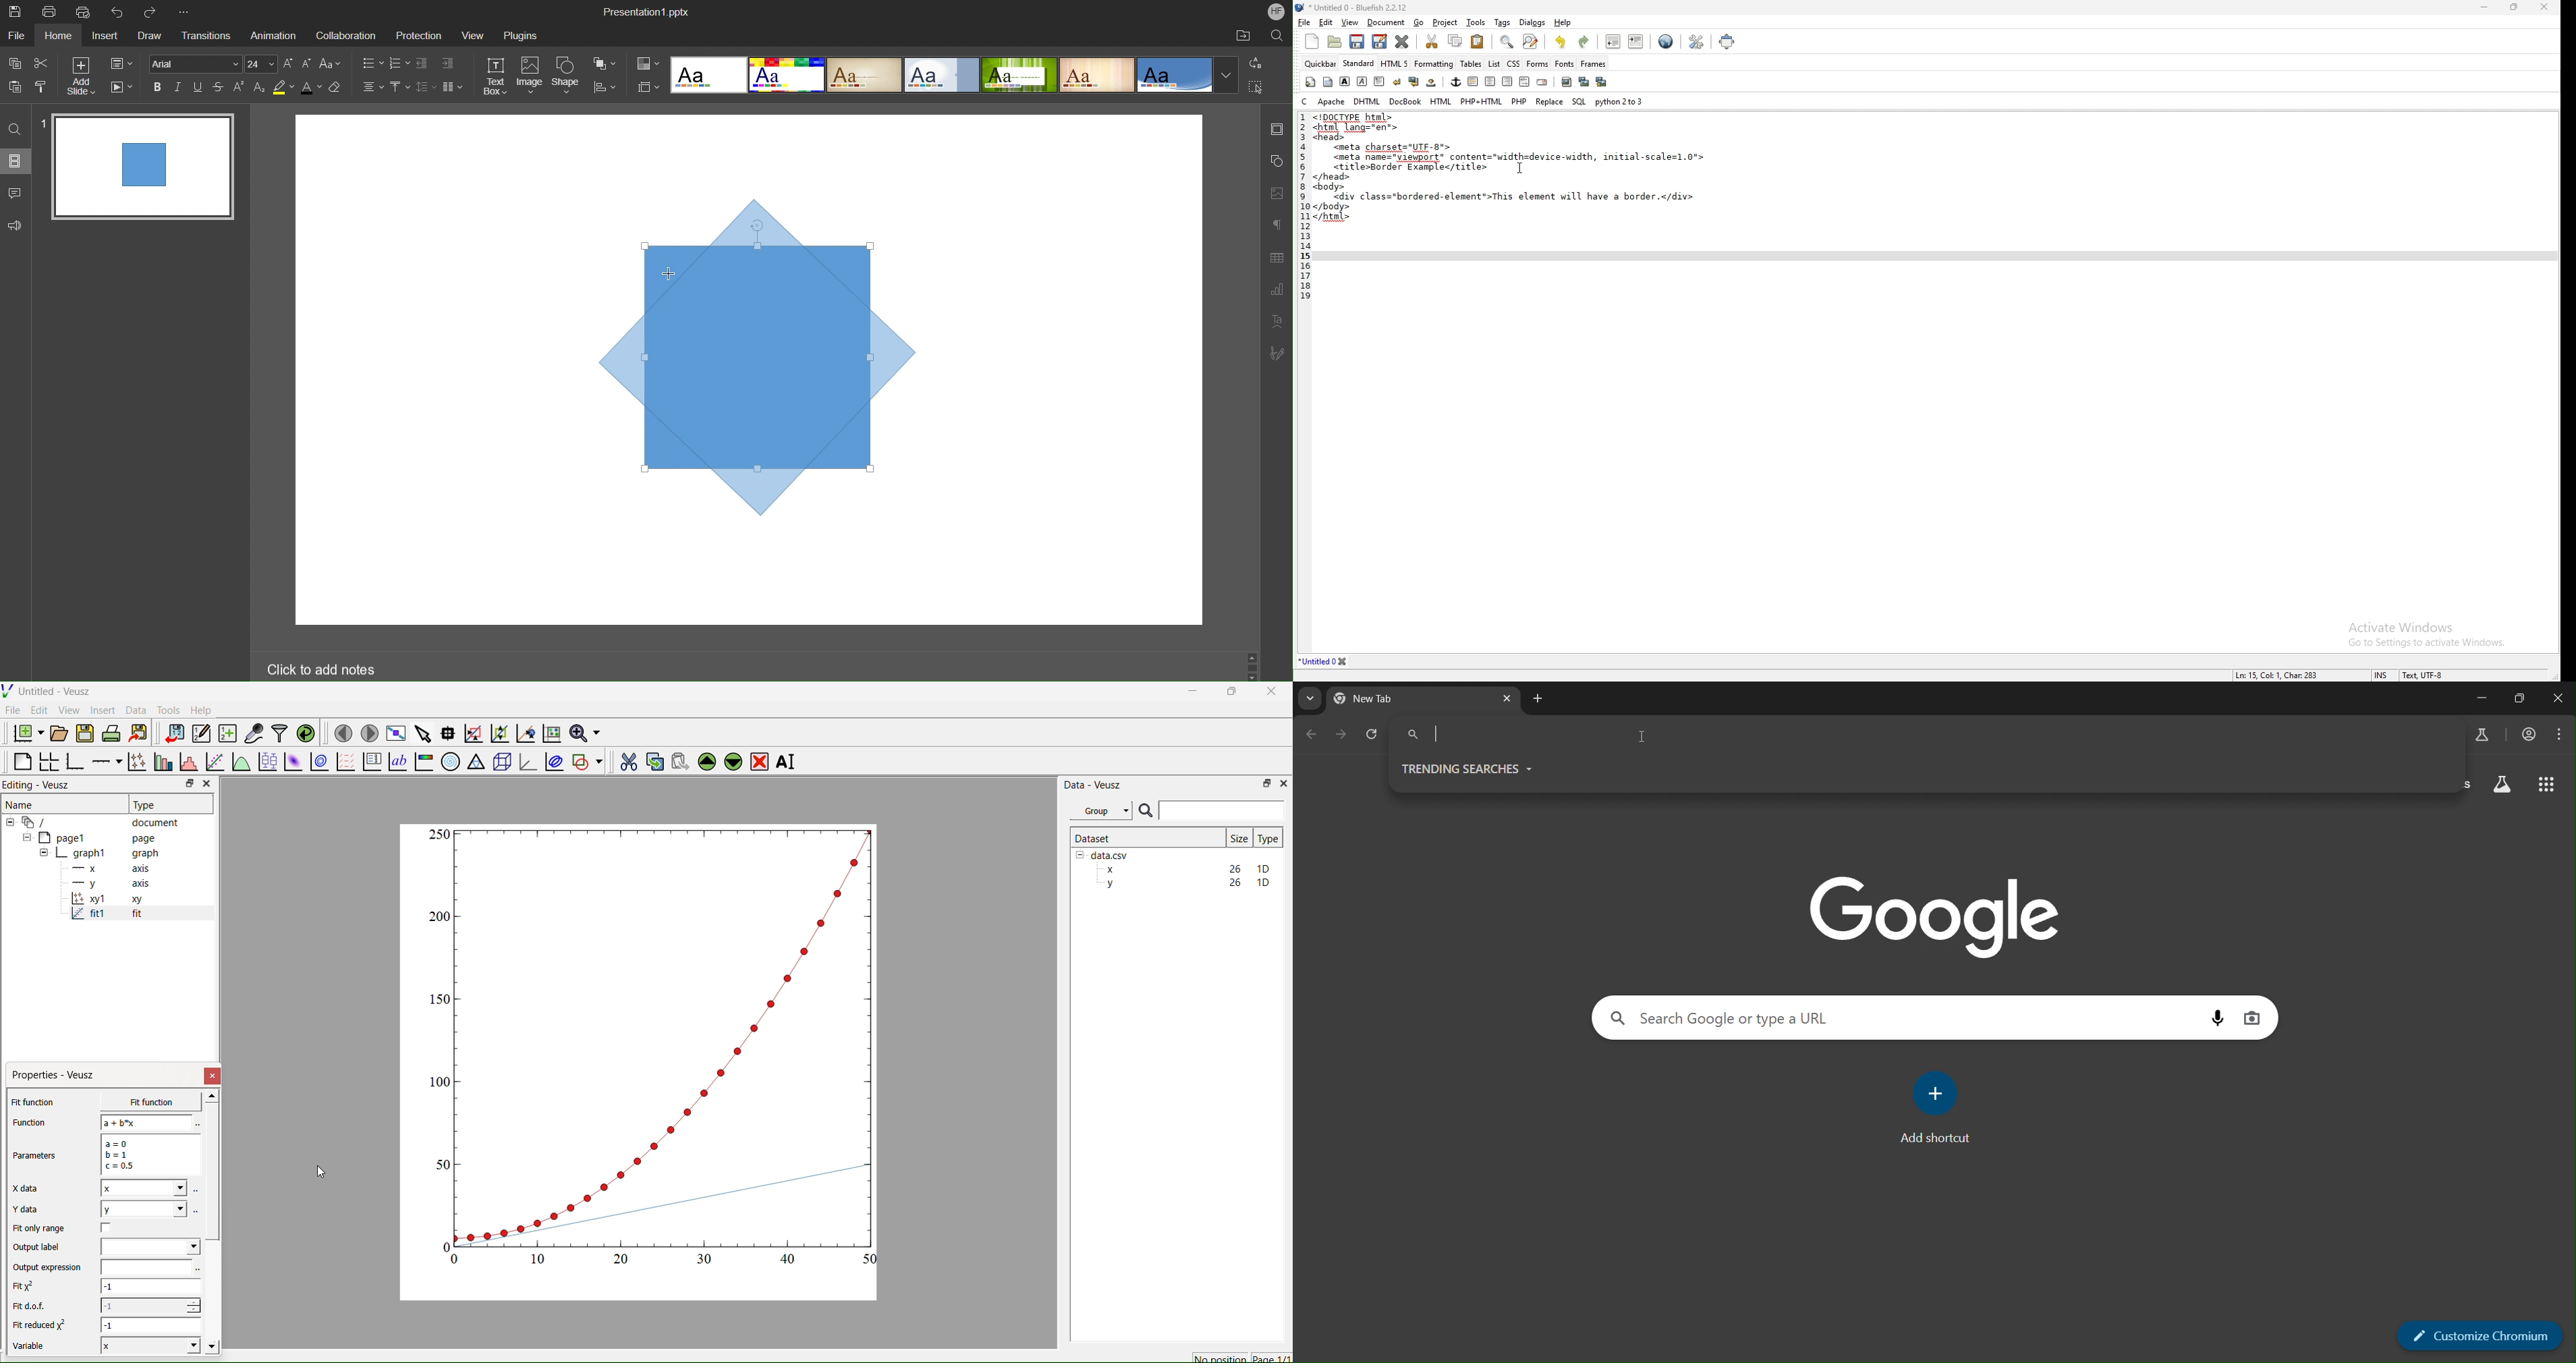  I want to click on Previous page, so click(343, 733).